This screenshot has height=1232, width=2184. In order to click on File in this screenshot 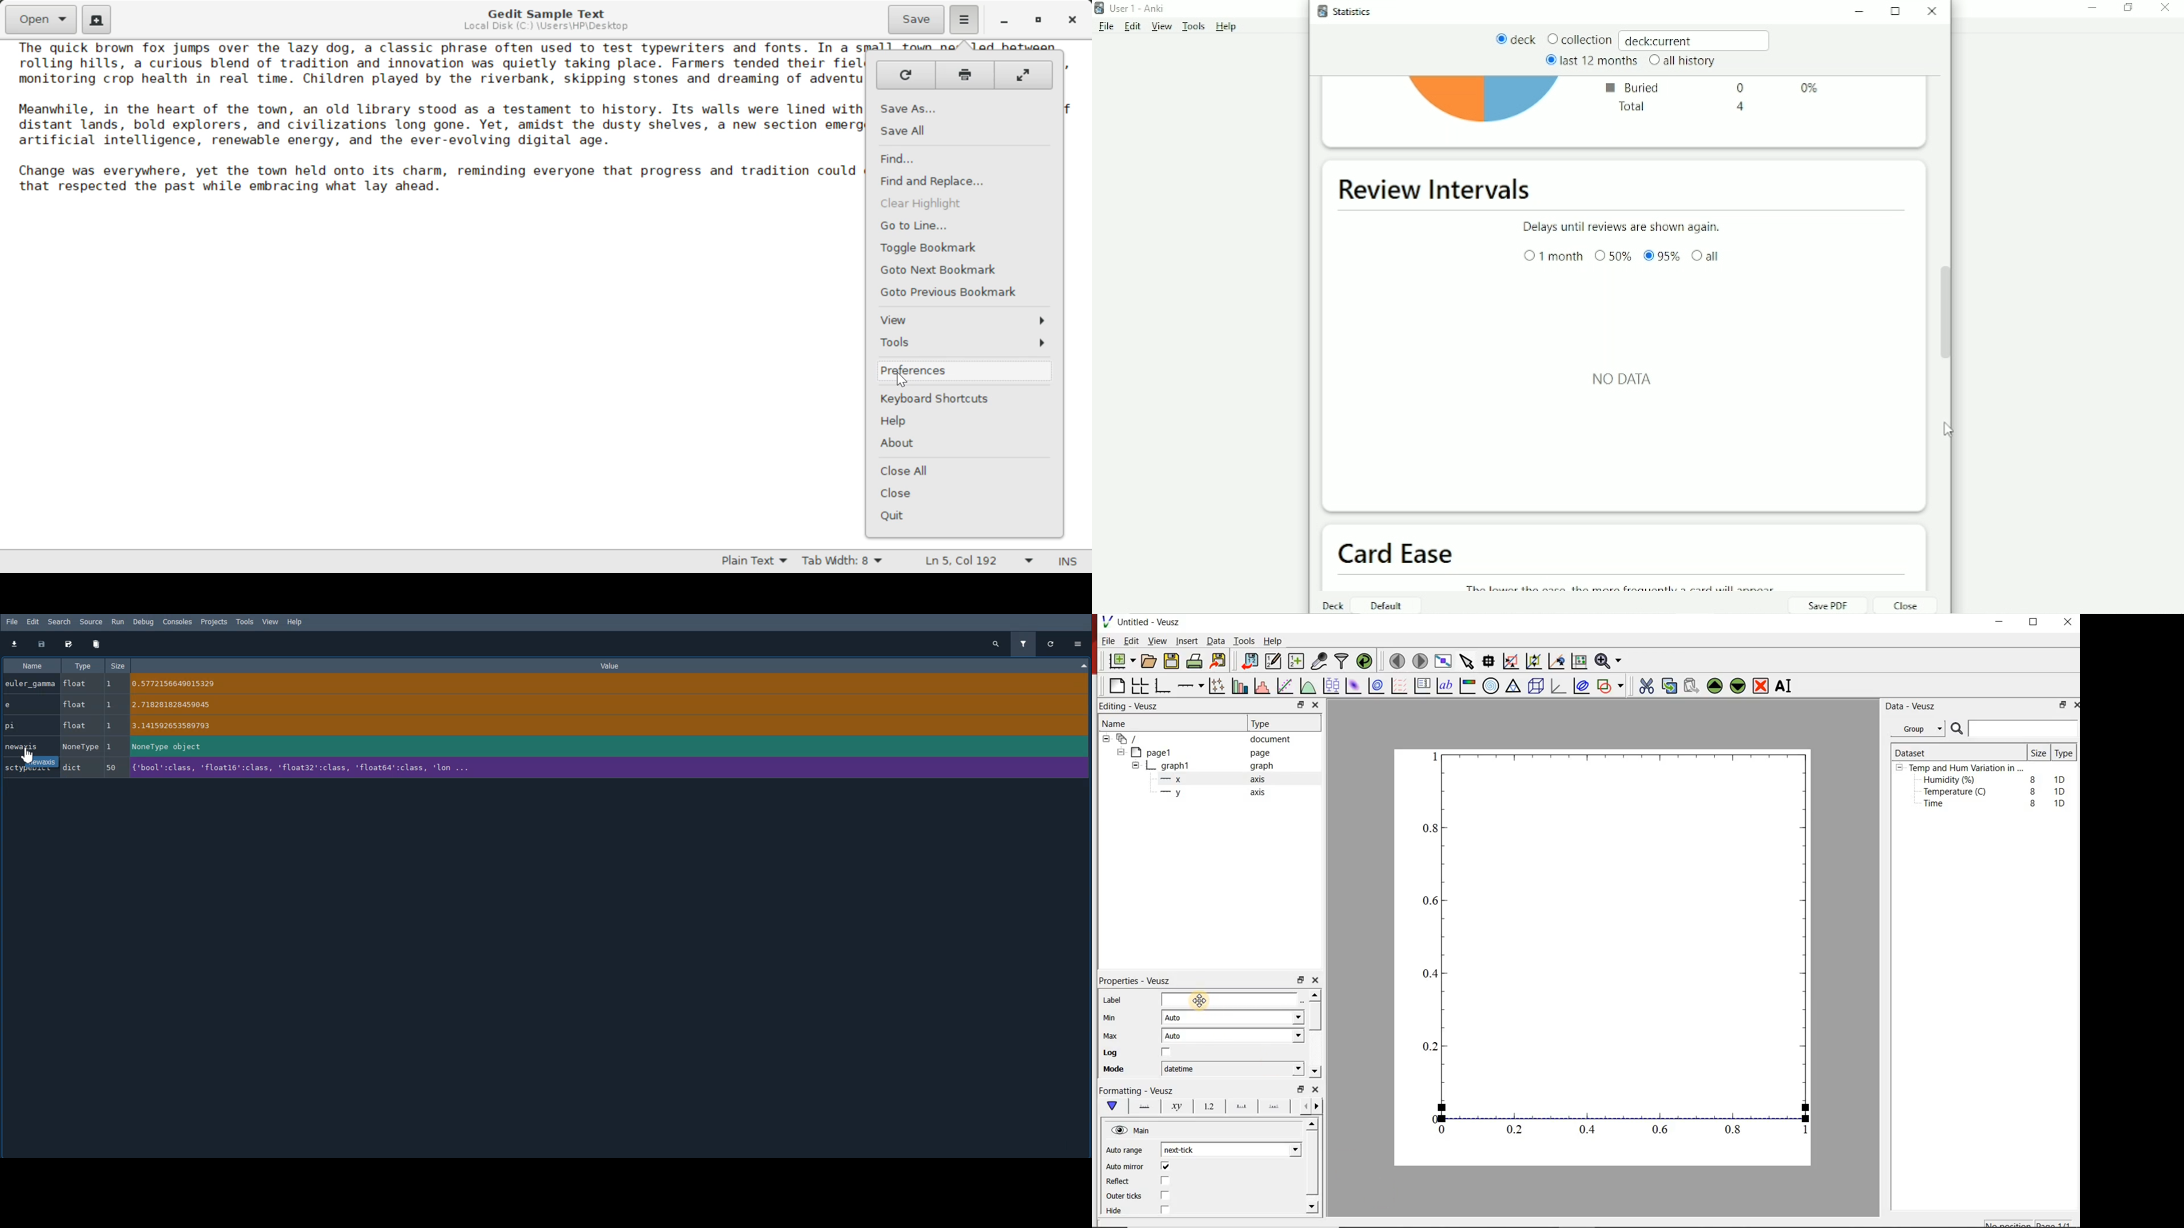, I will do `click(10, 622)`.